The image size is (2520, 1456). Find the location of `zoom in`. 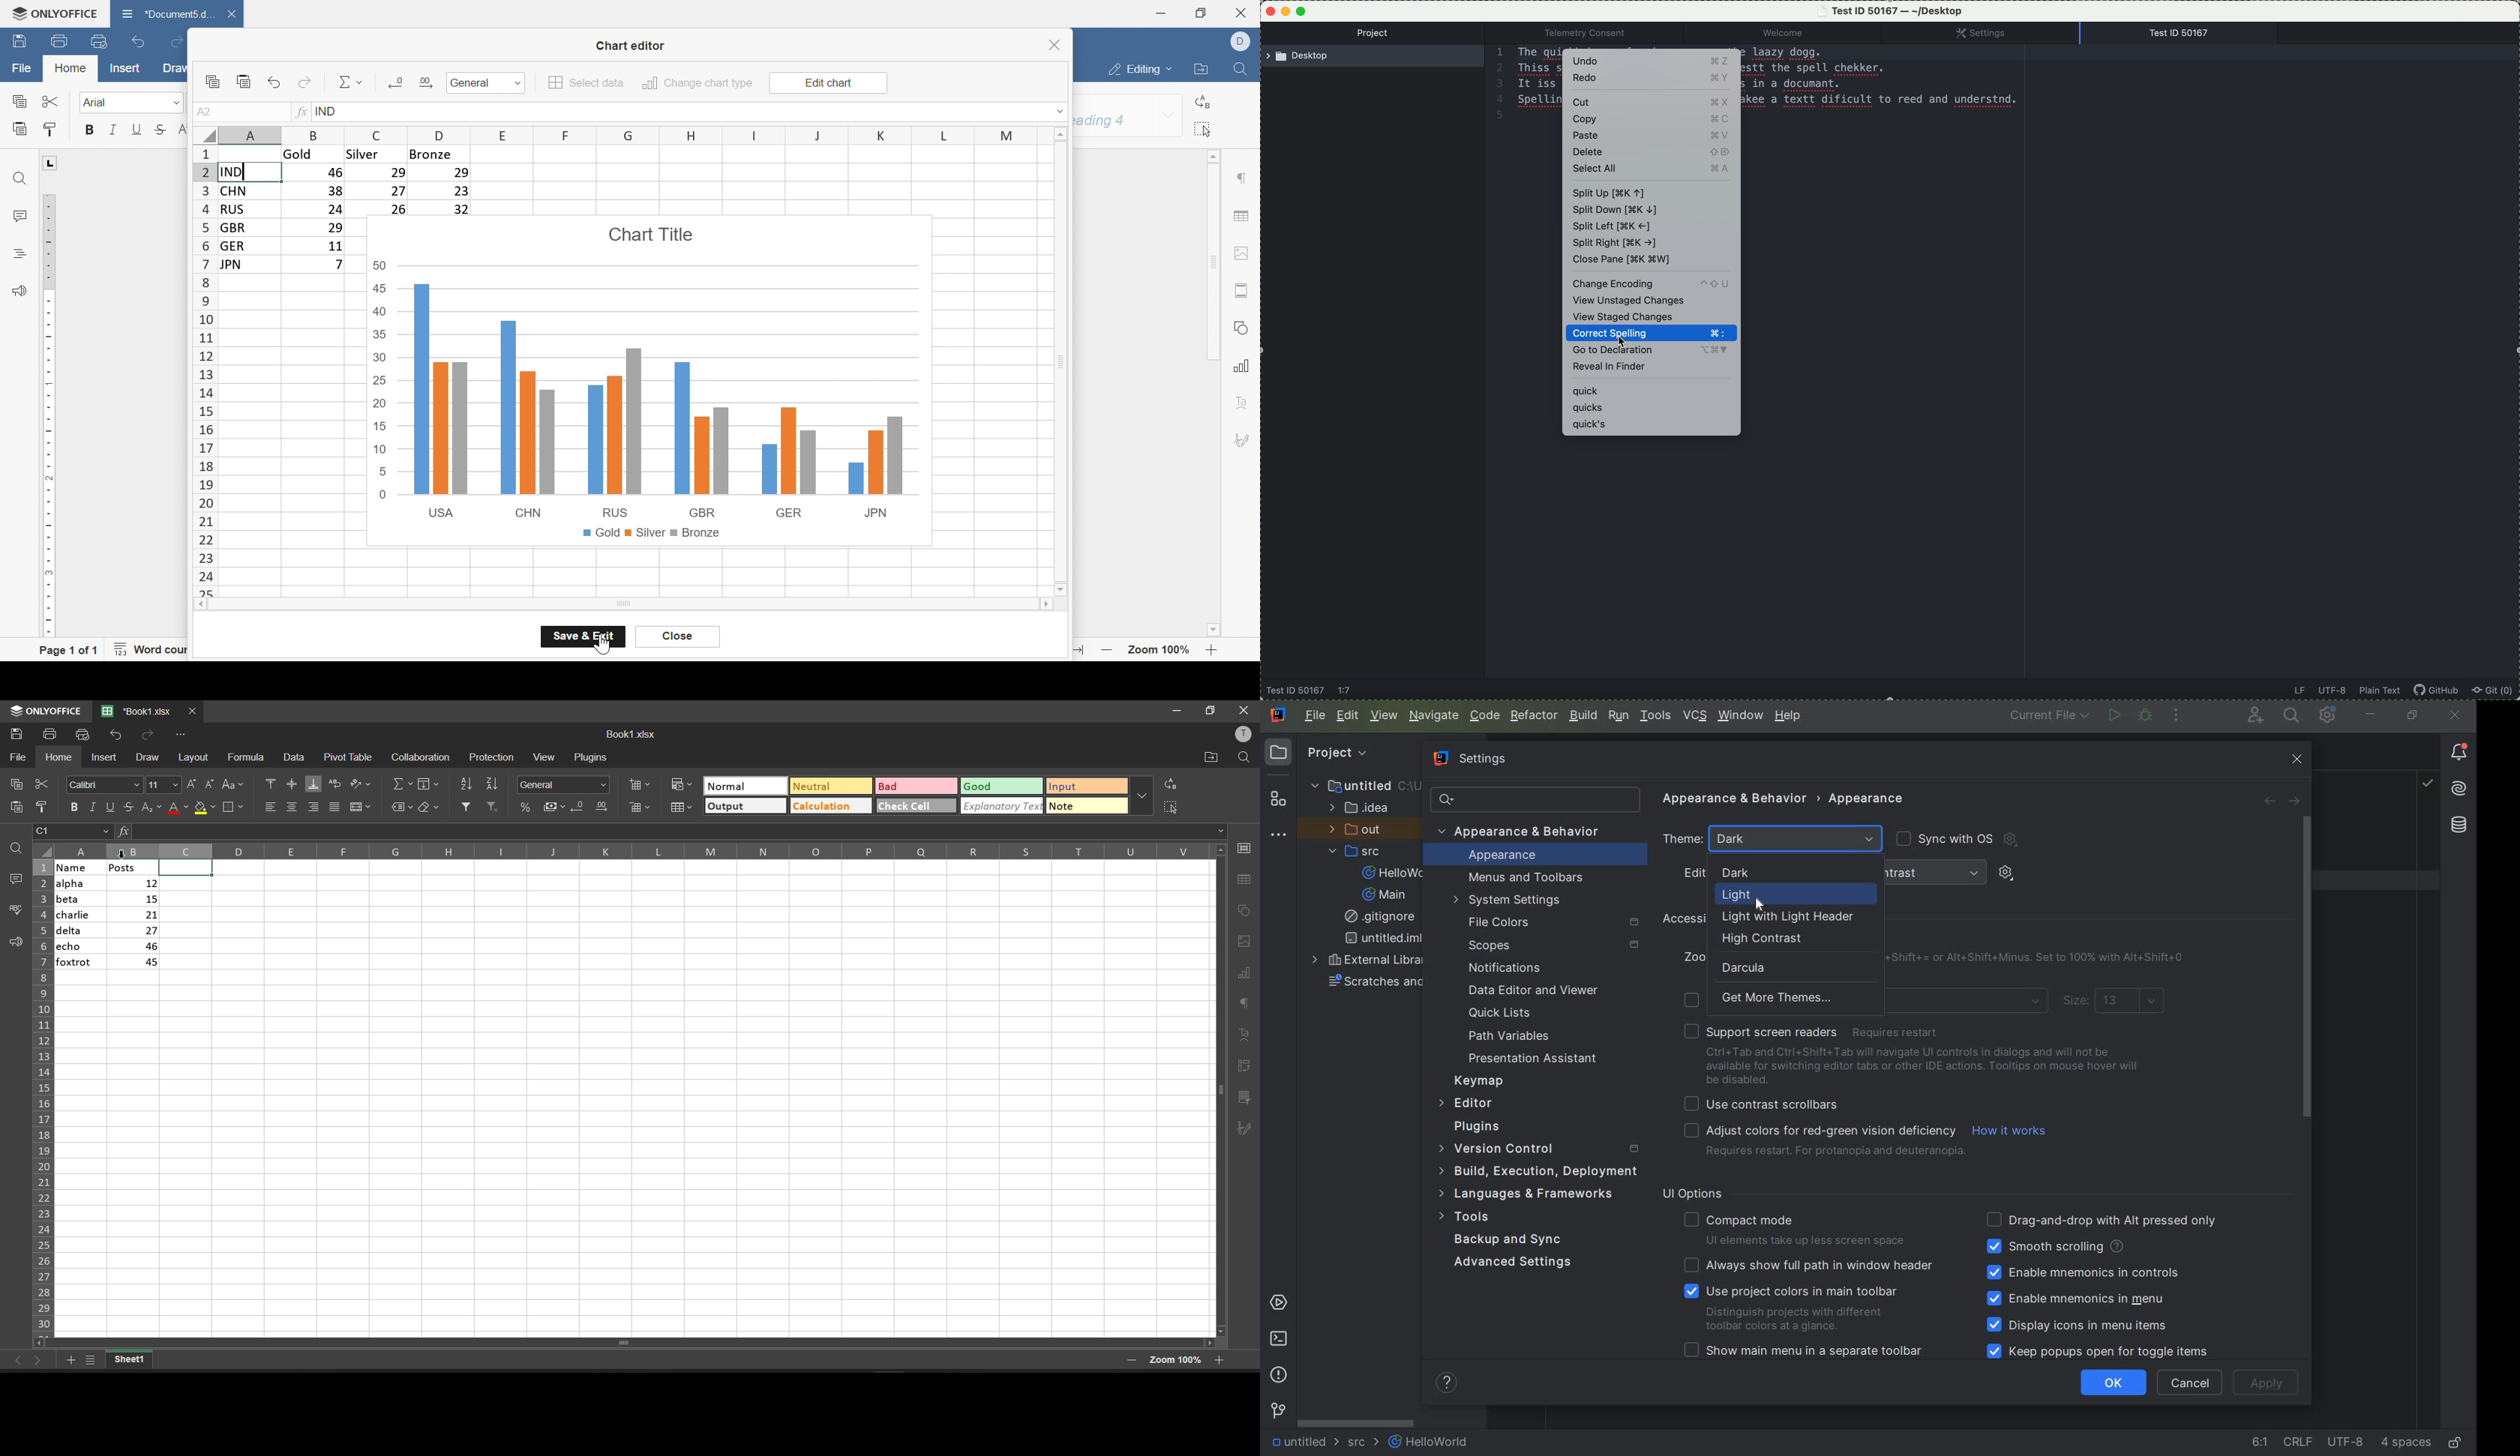

zoom in is located at coordinates (1221, 1360).